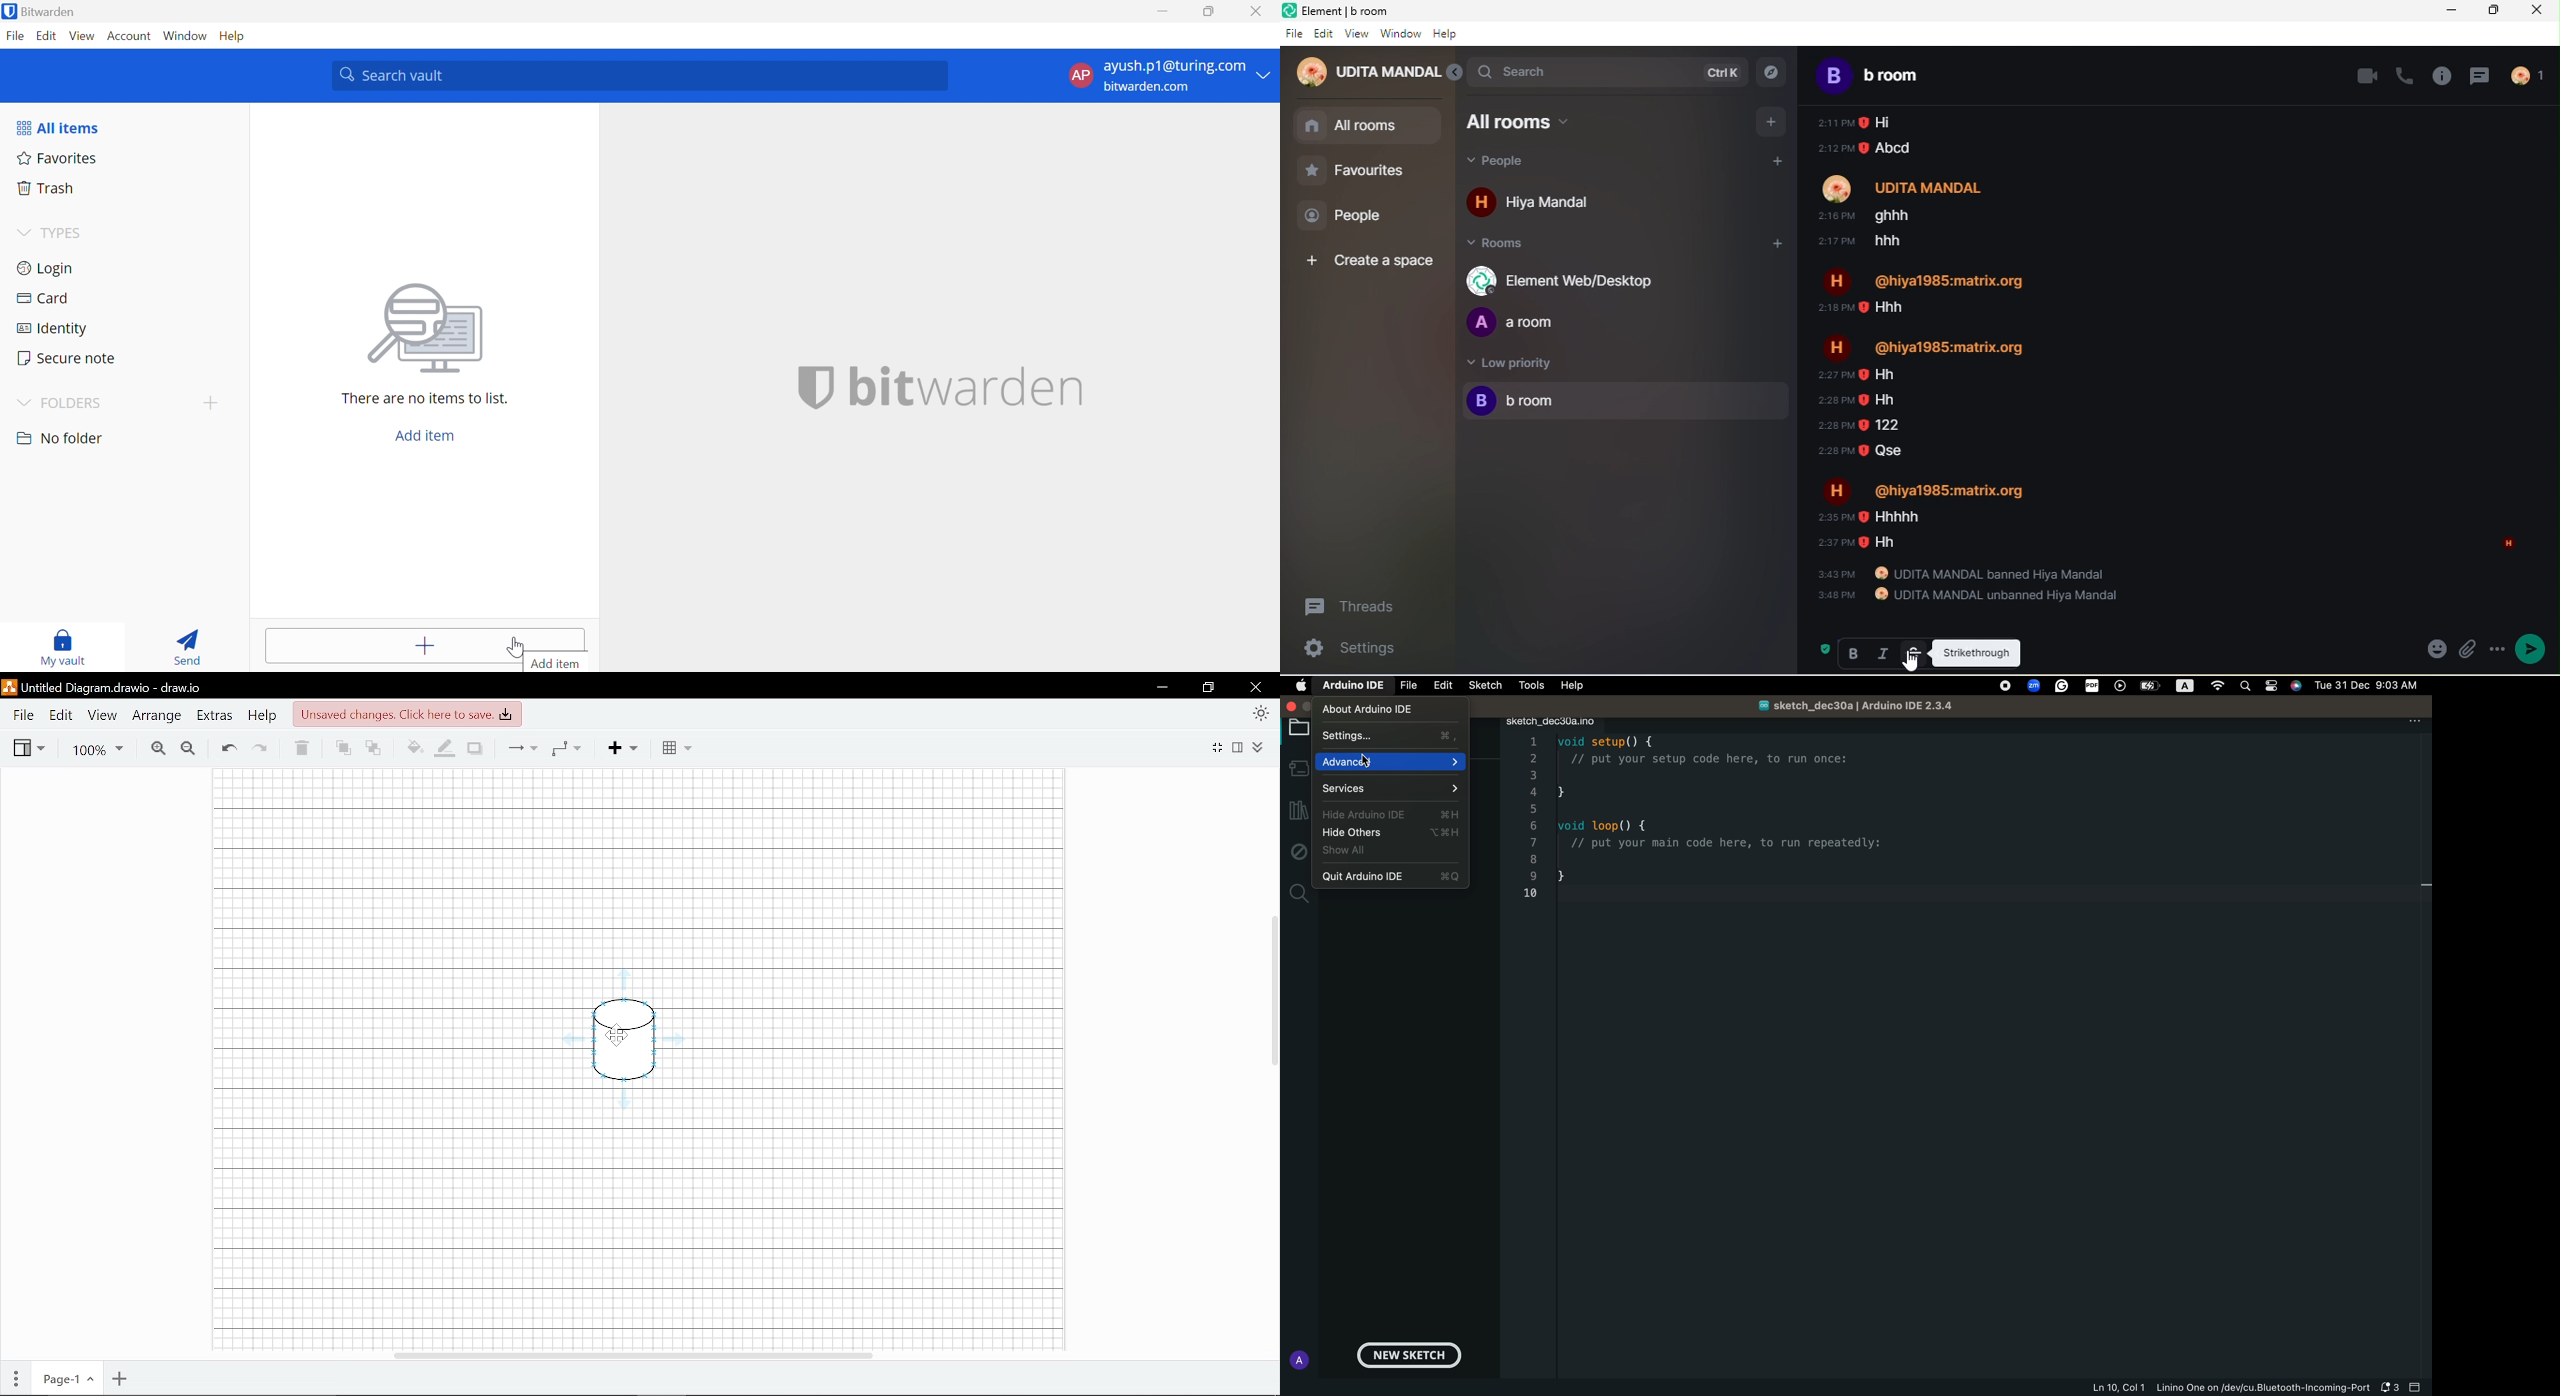  I want to click on help, so click(1572, 685).